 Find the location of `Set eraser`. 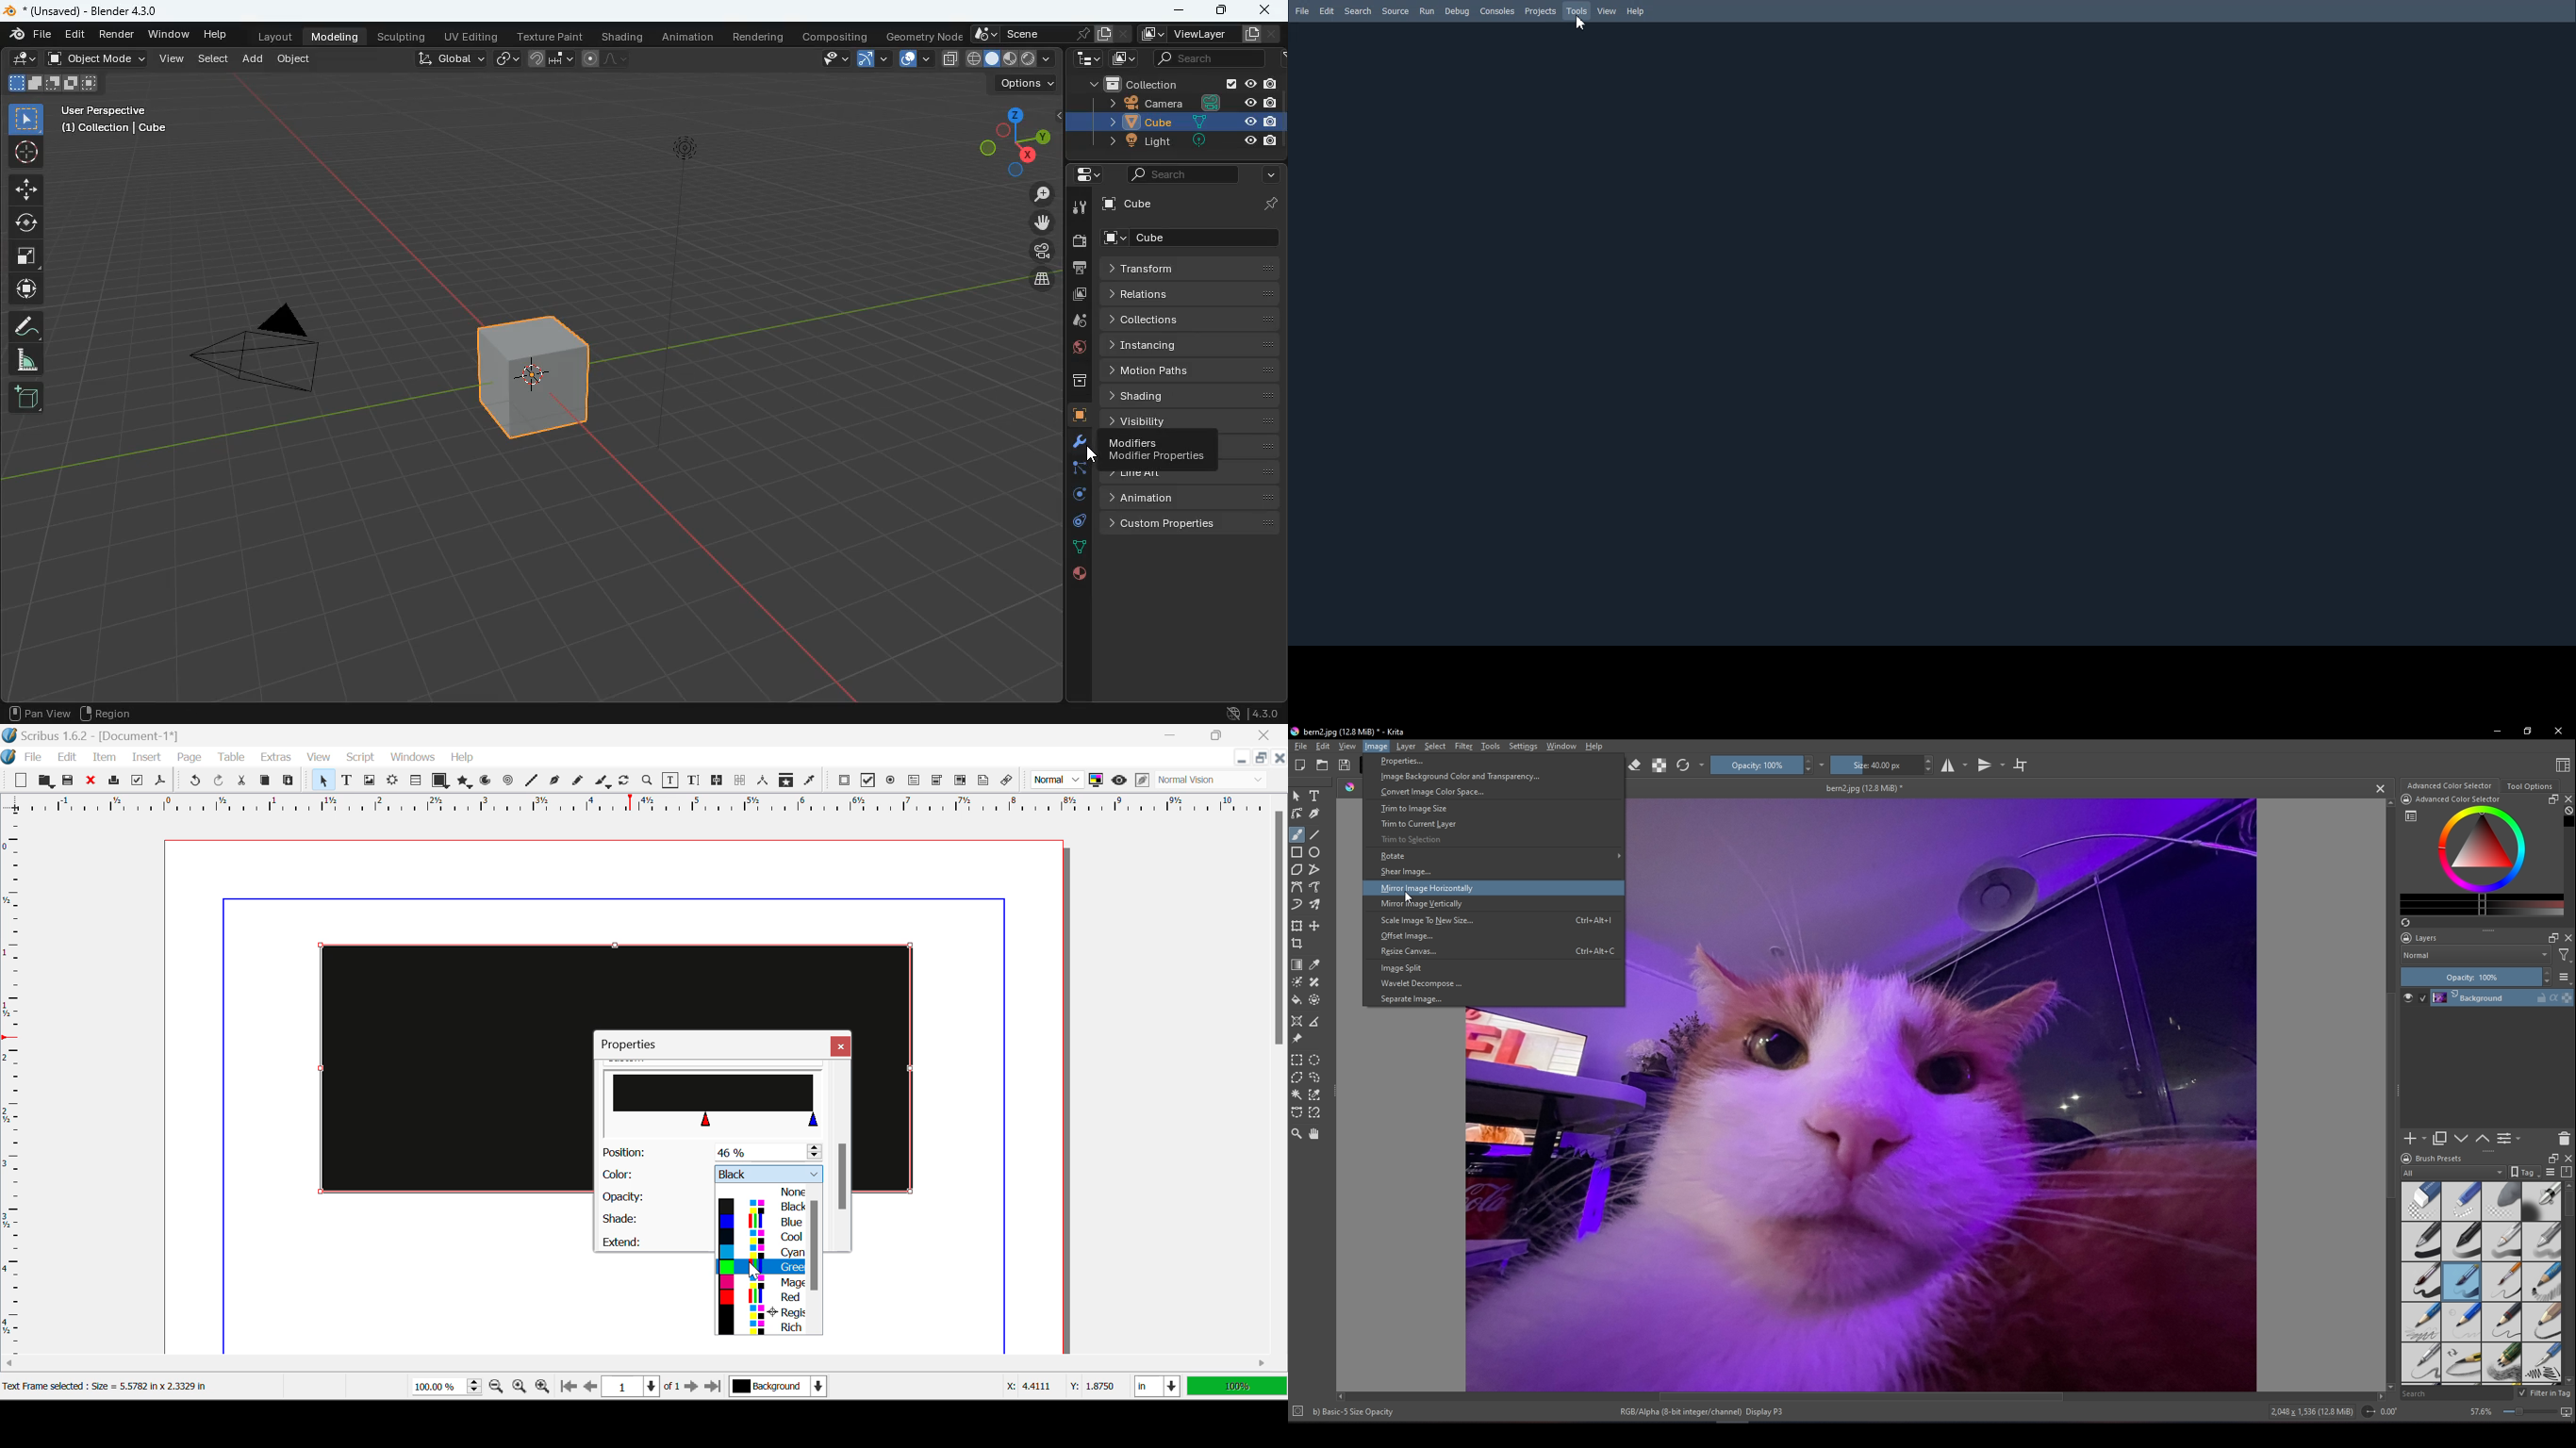

Set eraser is located at coordinates (1635, 765).